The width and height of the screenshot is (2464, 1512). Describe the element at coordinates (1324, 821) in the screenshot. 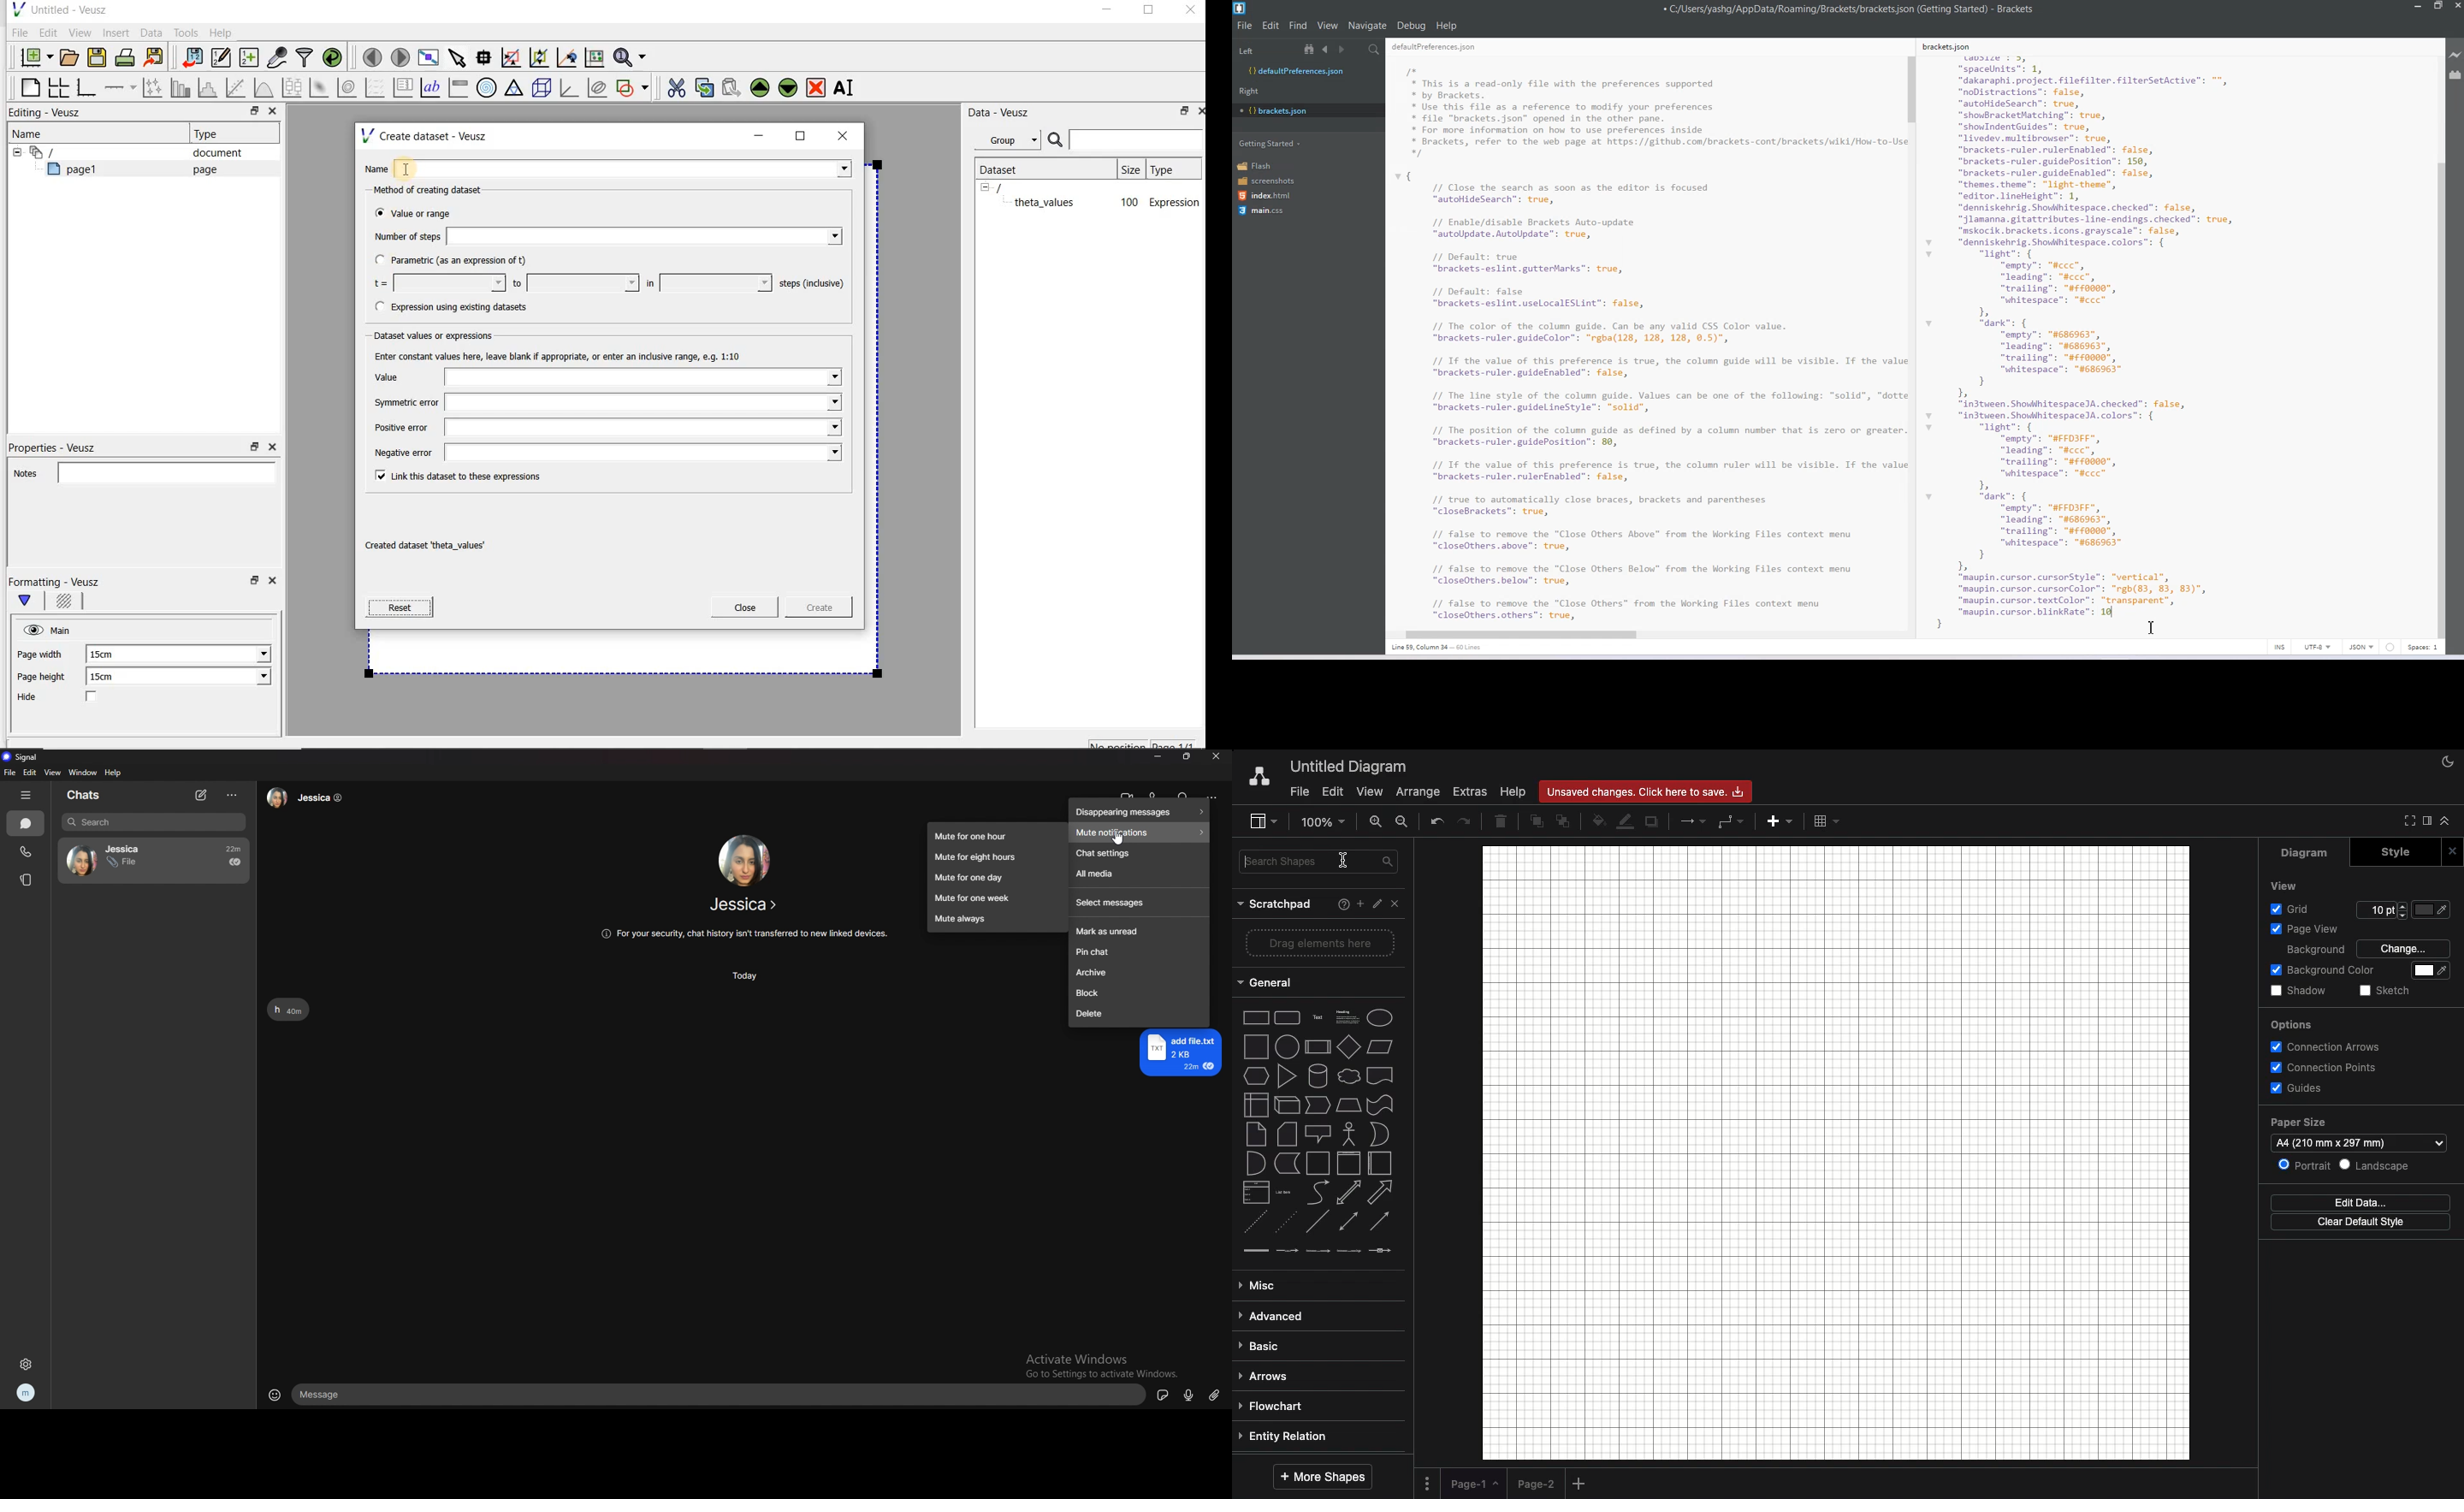

I see `Zoom` at that location.